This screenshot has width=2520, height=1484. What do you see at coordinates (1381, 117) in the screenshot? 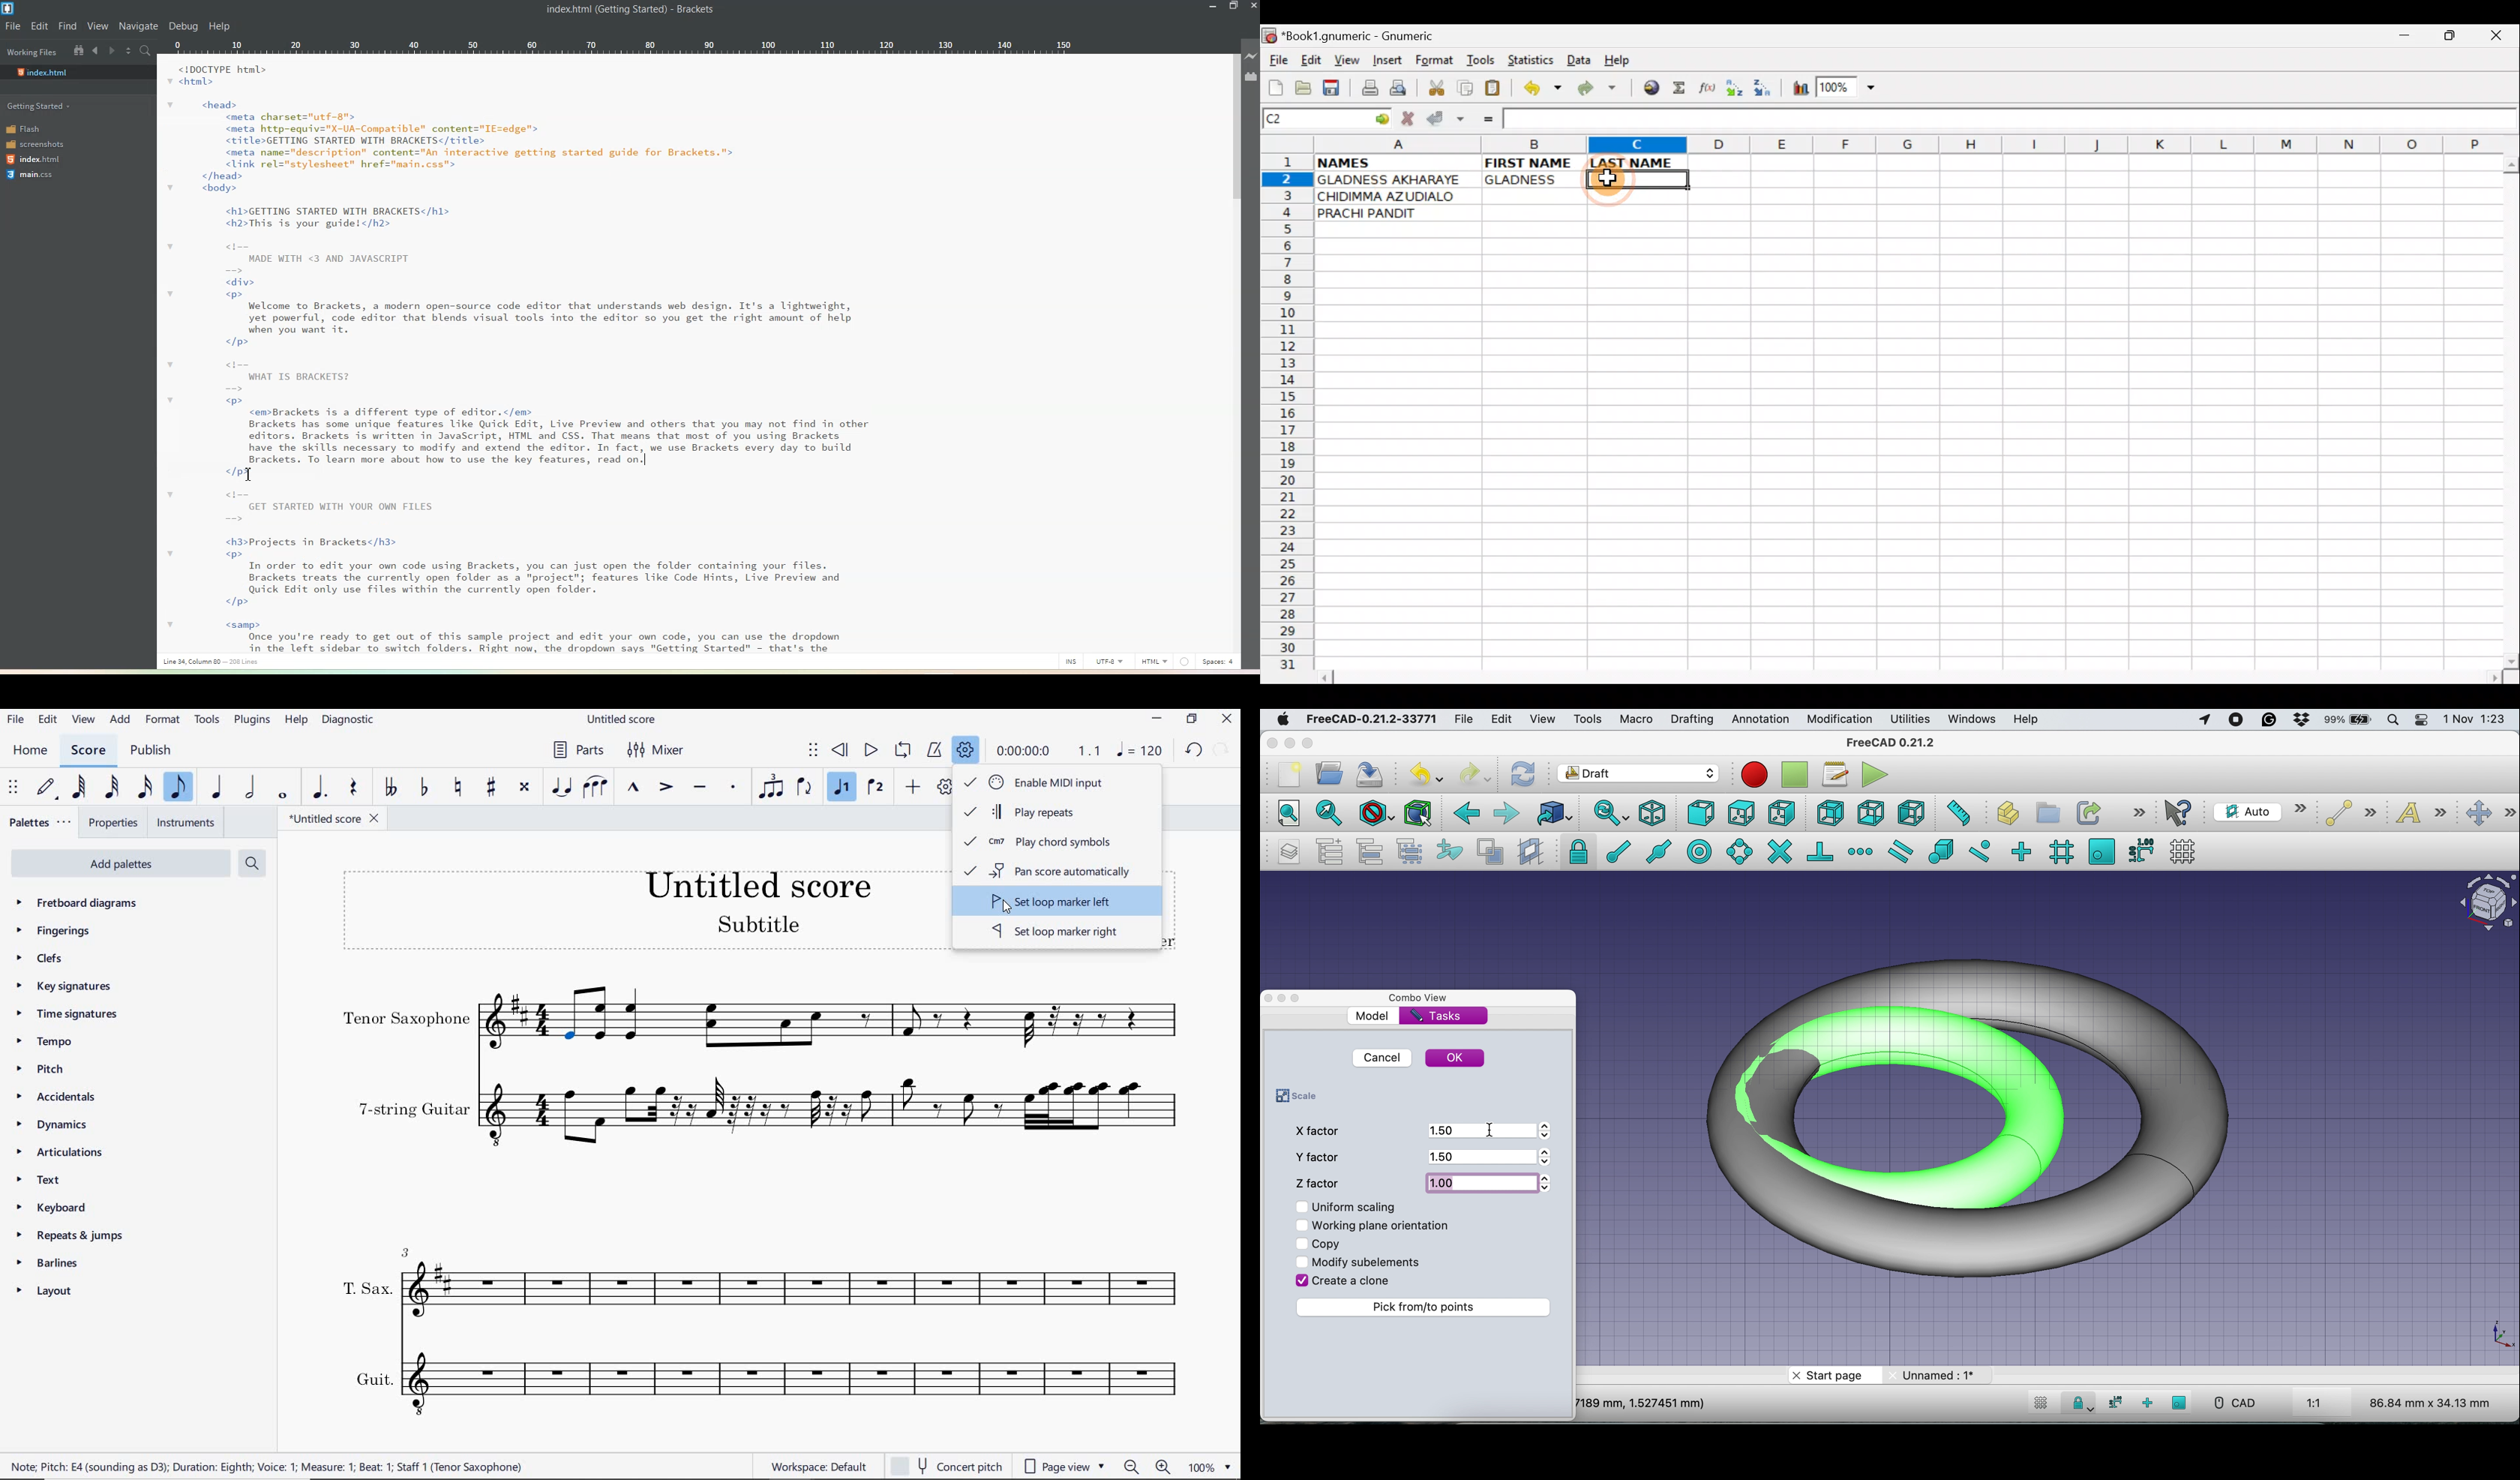
I see `go to` at bounding box center [1381, 117].